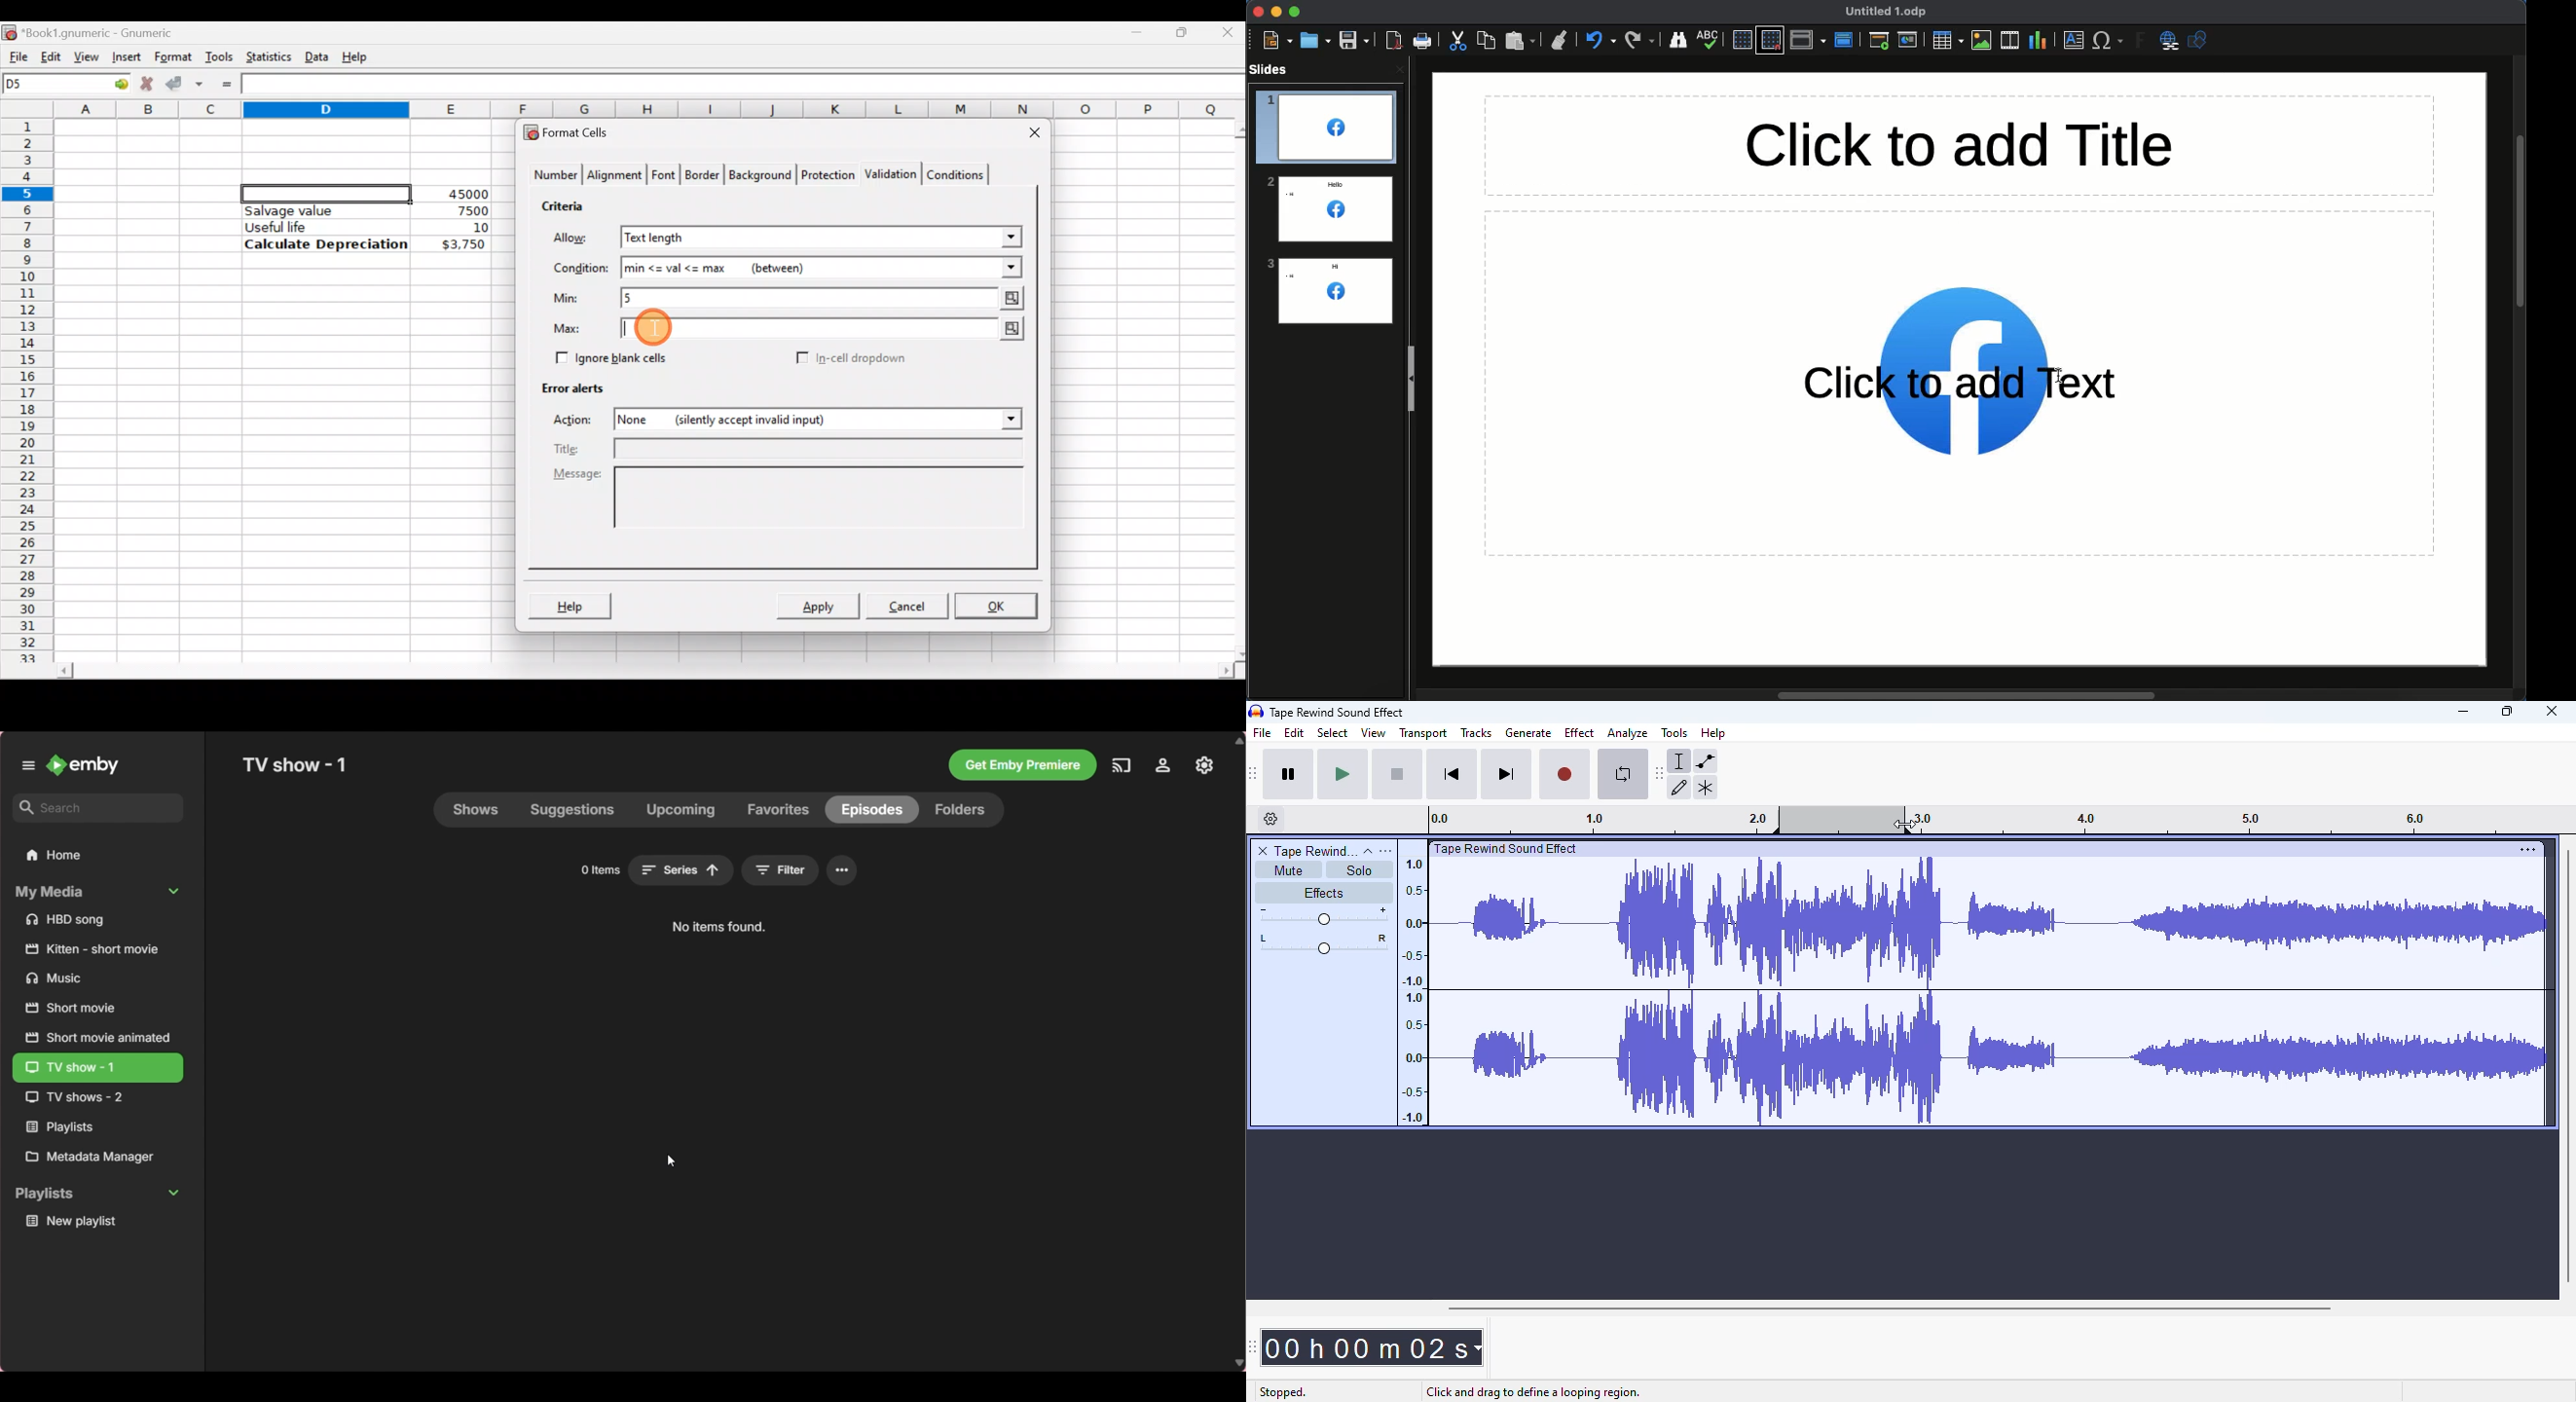  Describe the element at coordinates (1682, 760) in the screenshot. I see `selection tool` at that location.